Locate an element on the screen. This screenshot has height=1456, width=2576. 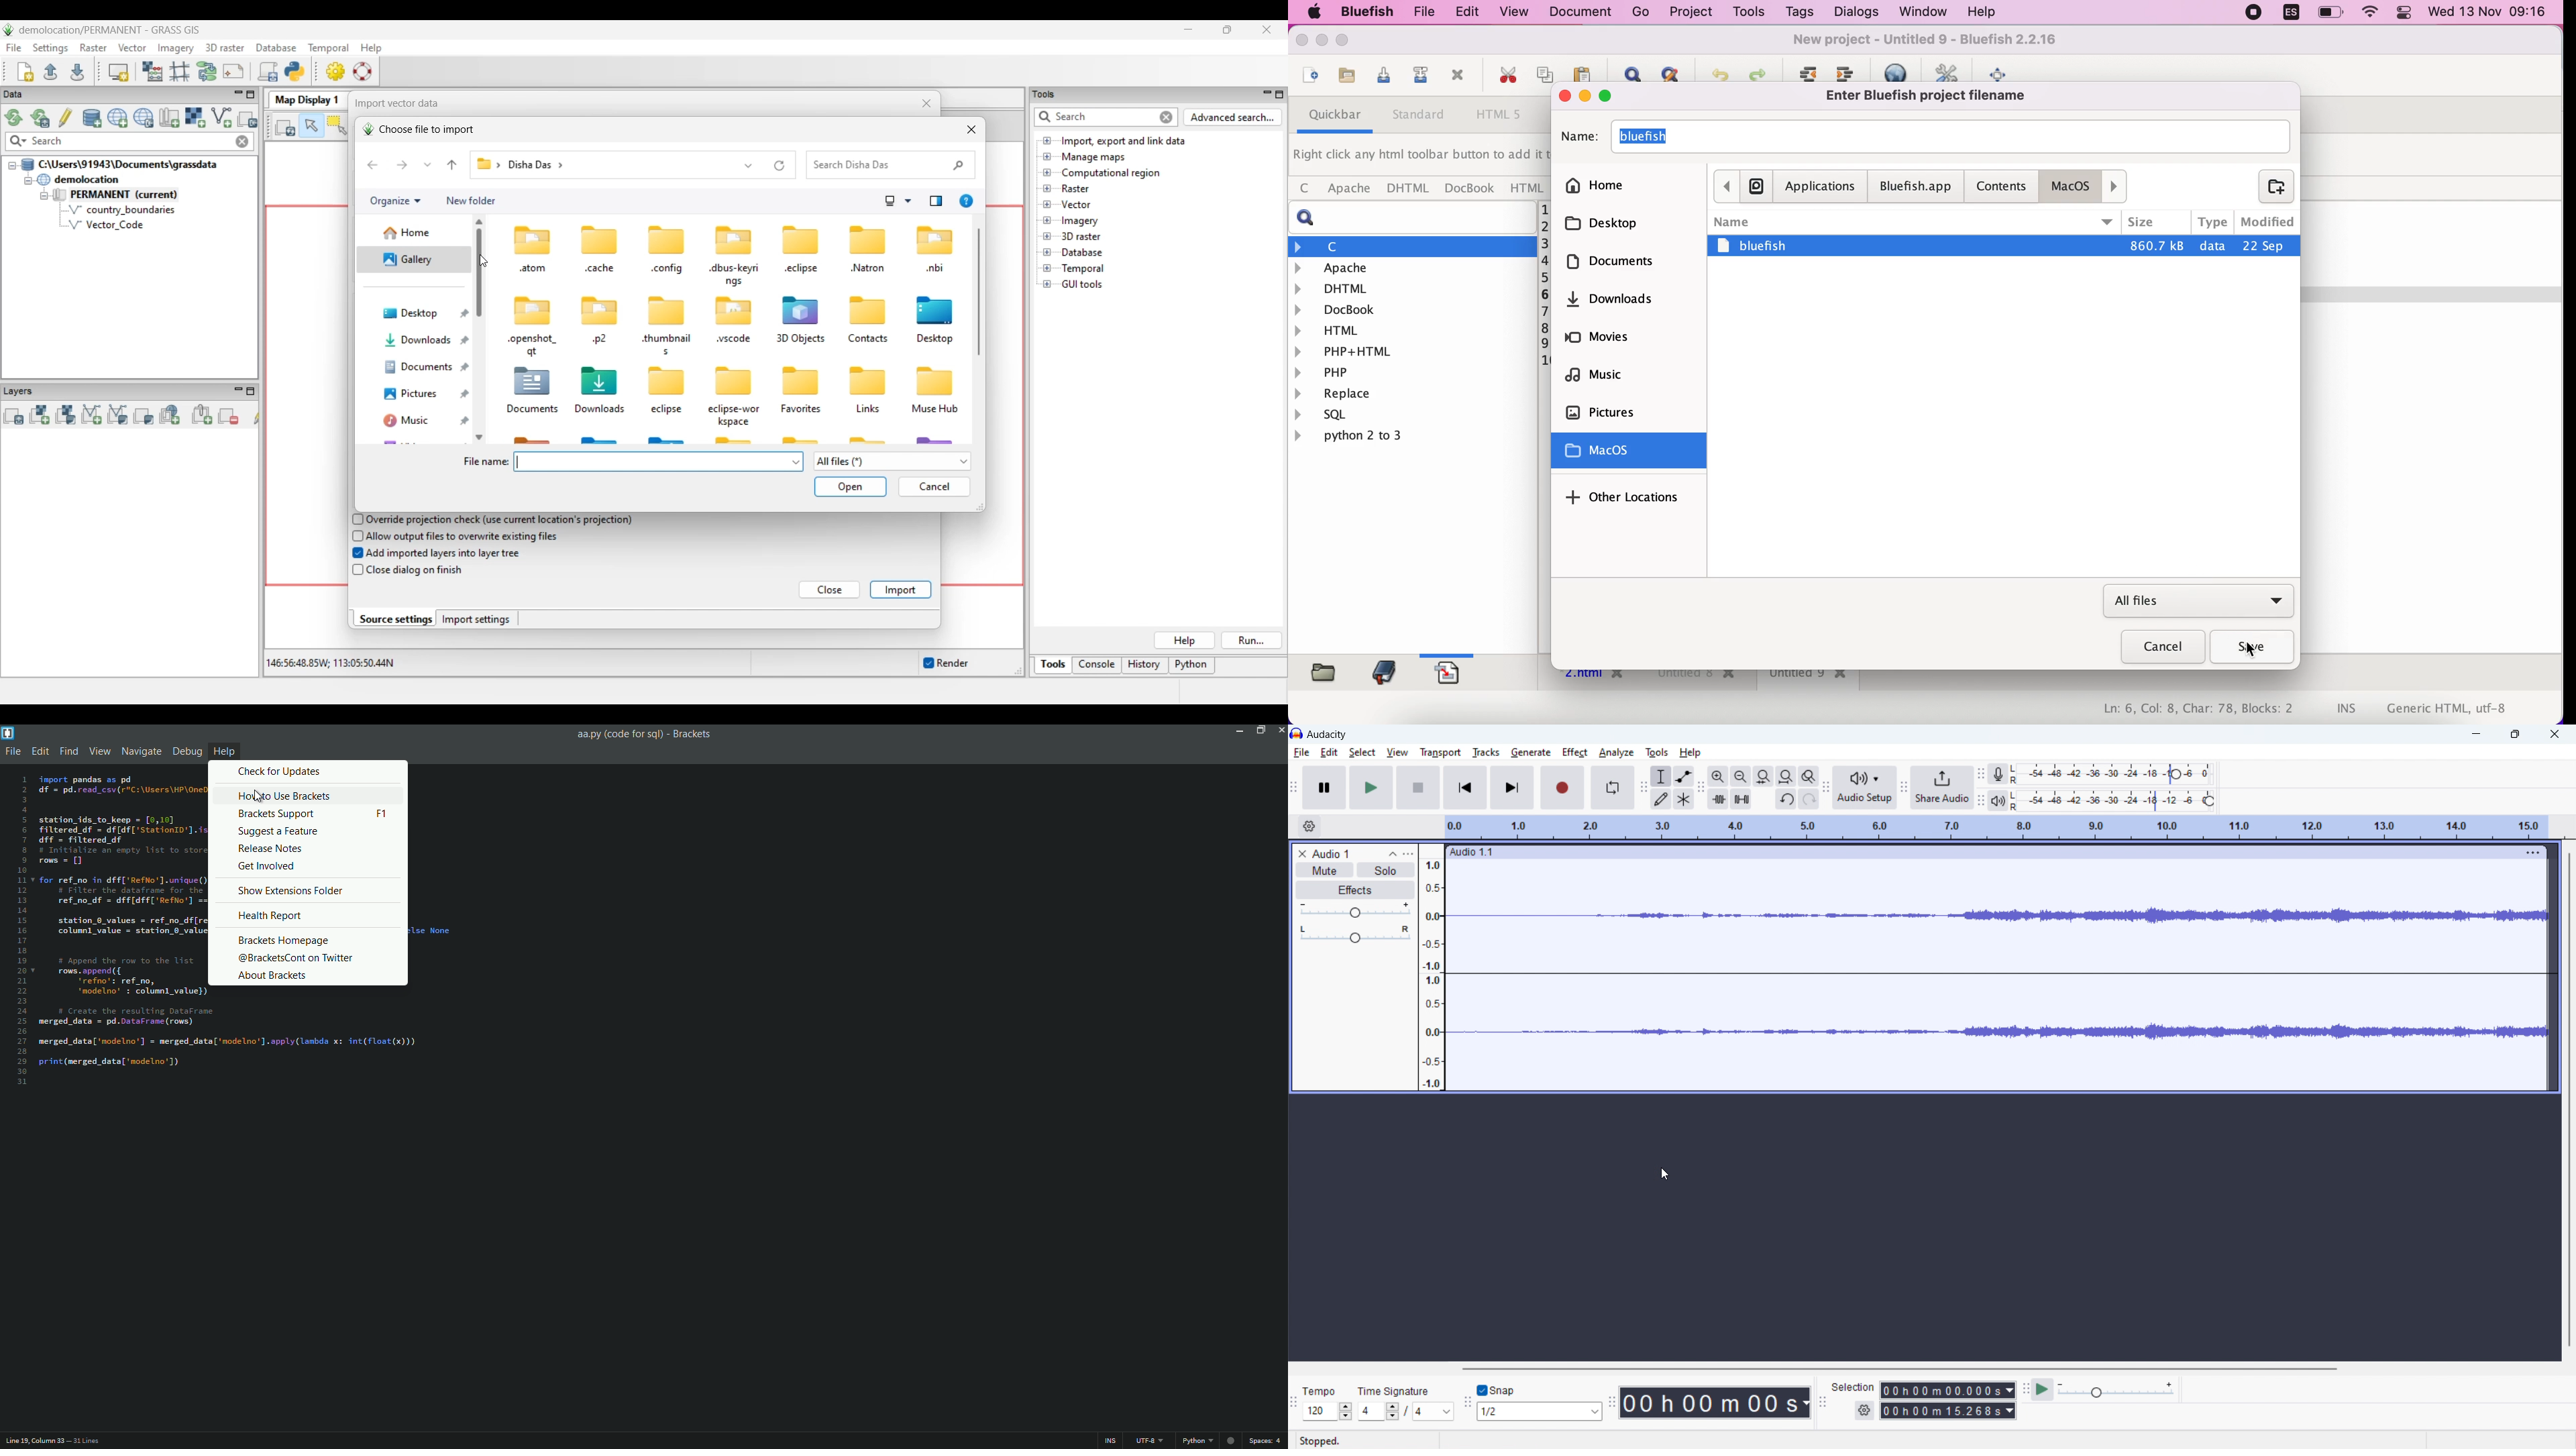
close is located at coordinates (1304, 42).